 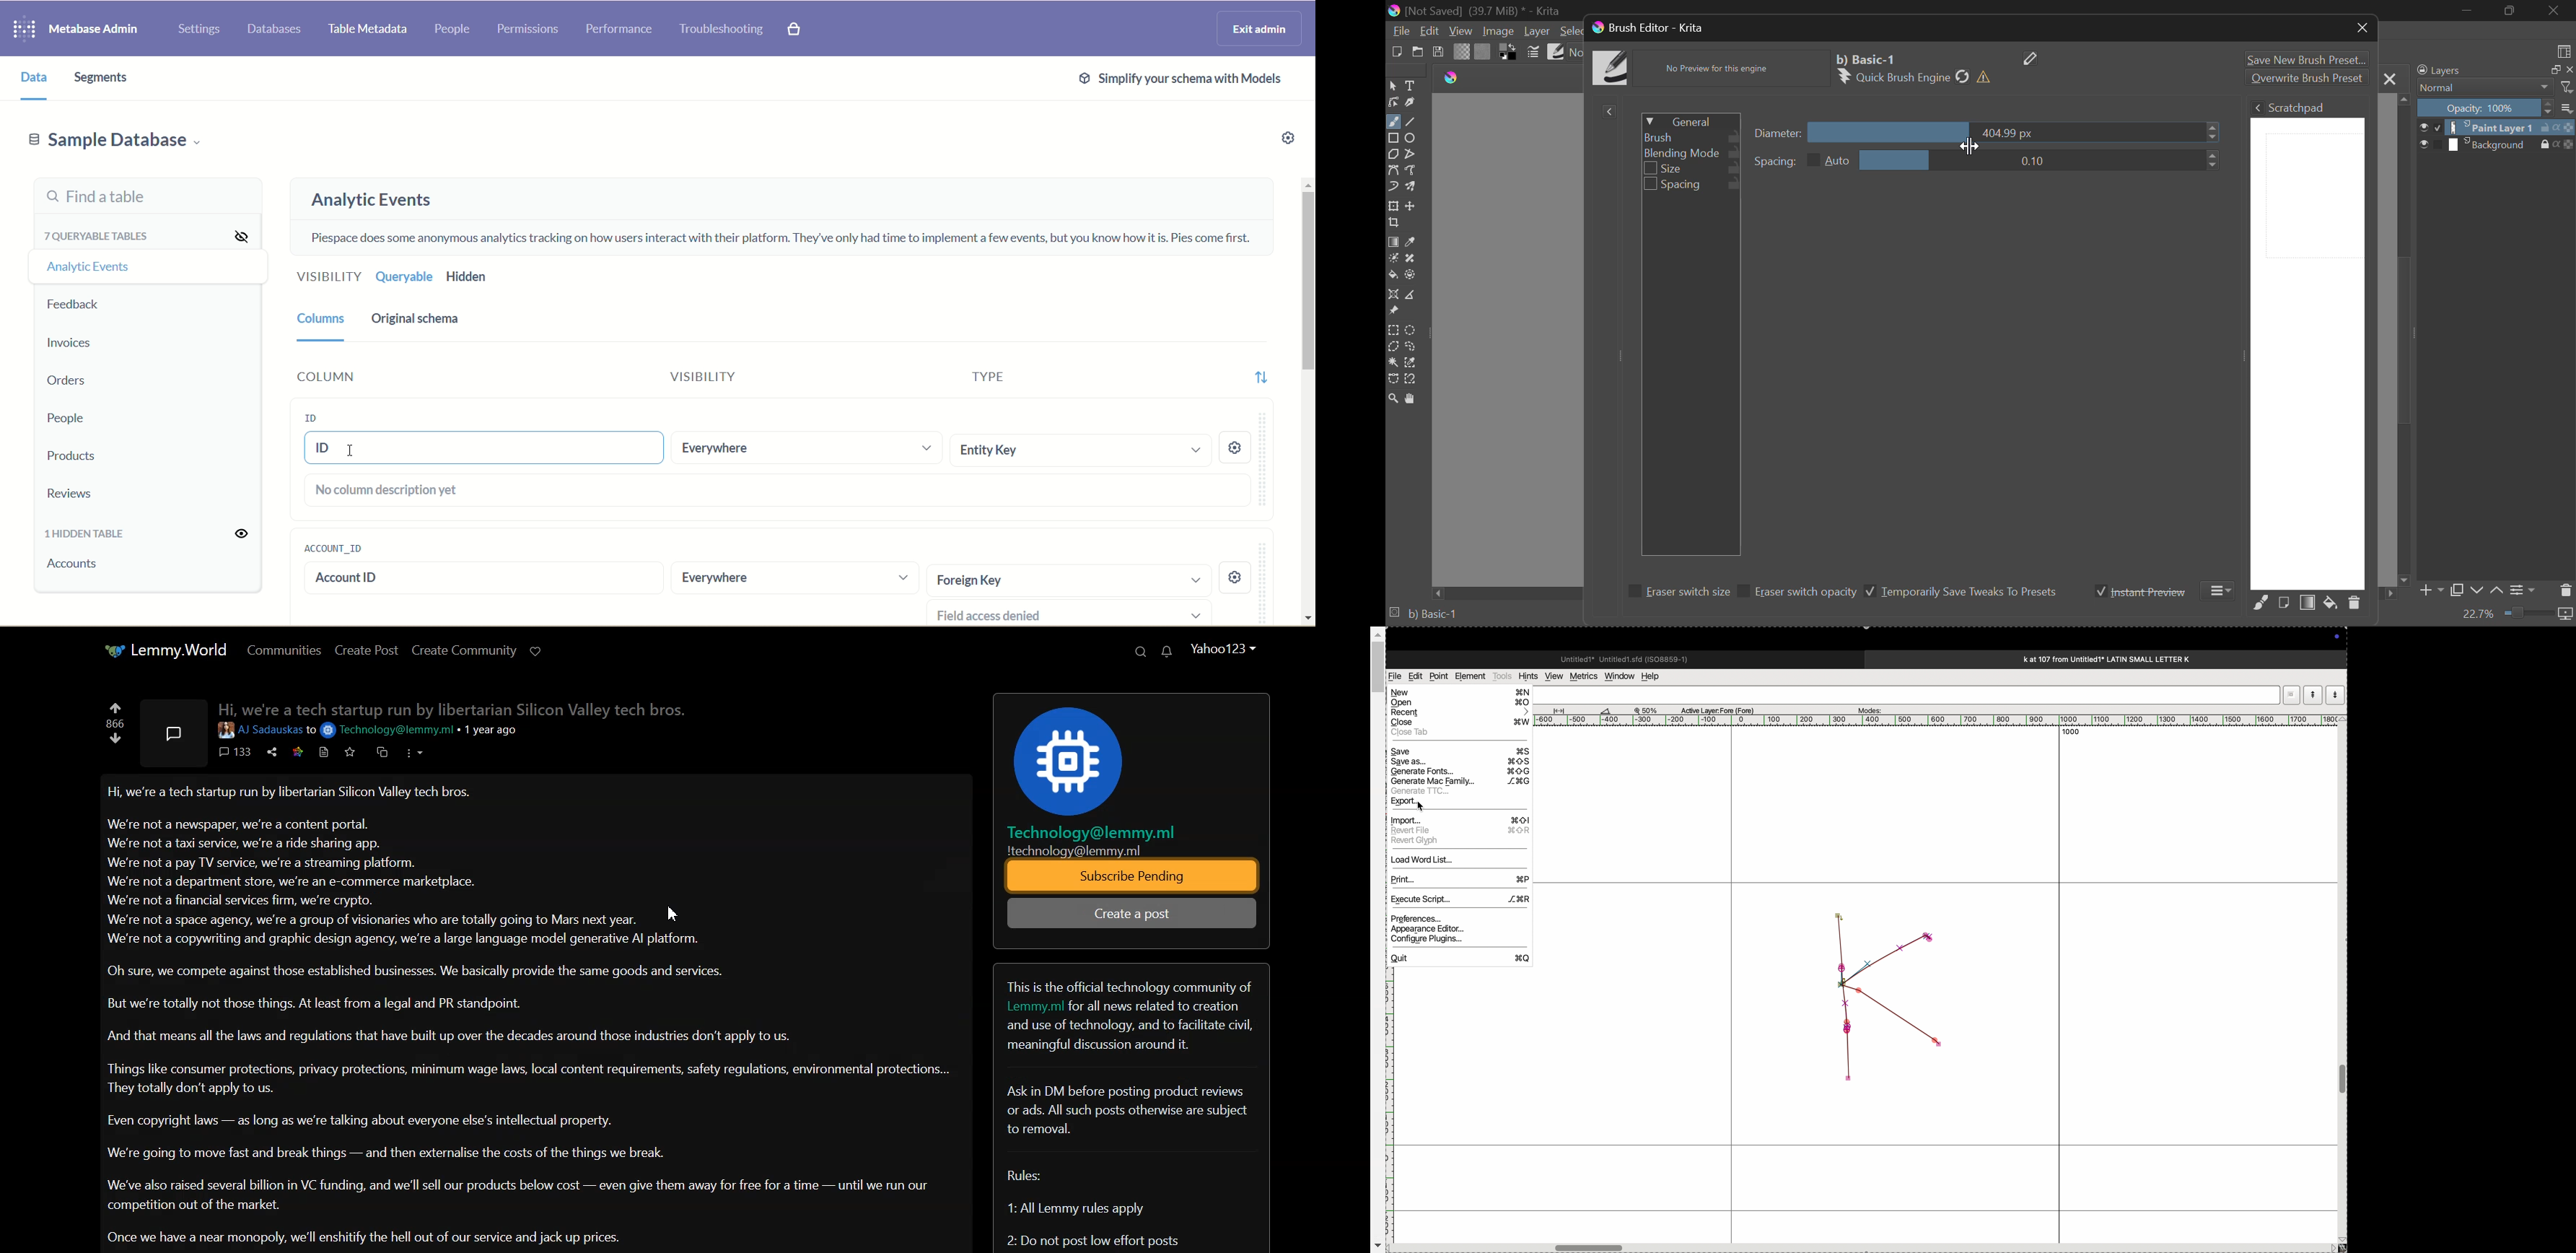 I want to click on recent, so click(x=1460, y=713).